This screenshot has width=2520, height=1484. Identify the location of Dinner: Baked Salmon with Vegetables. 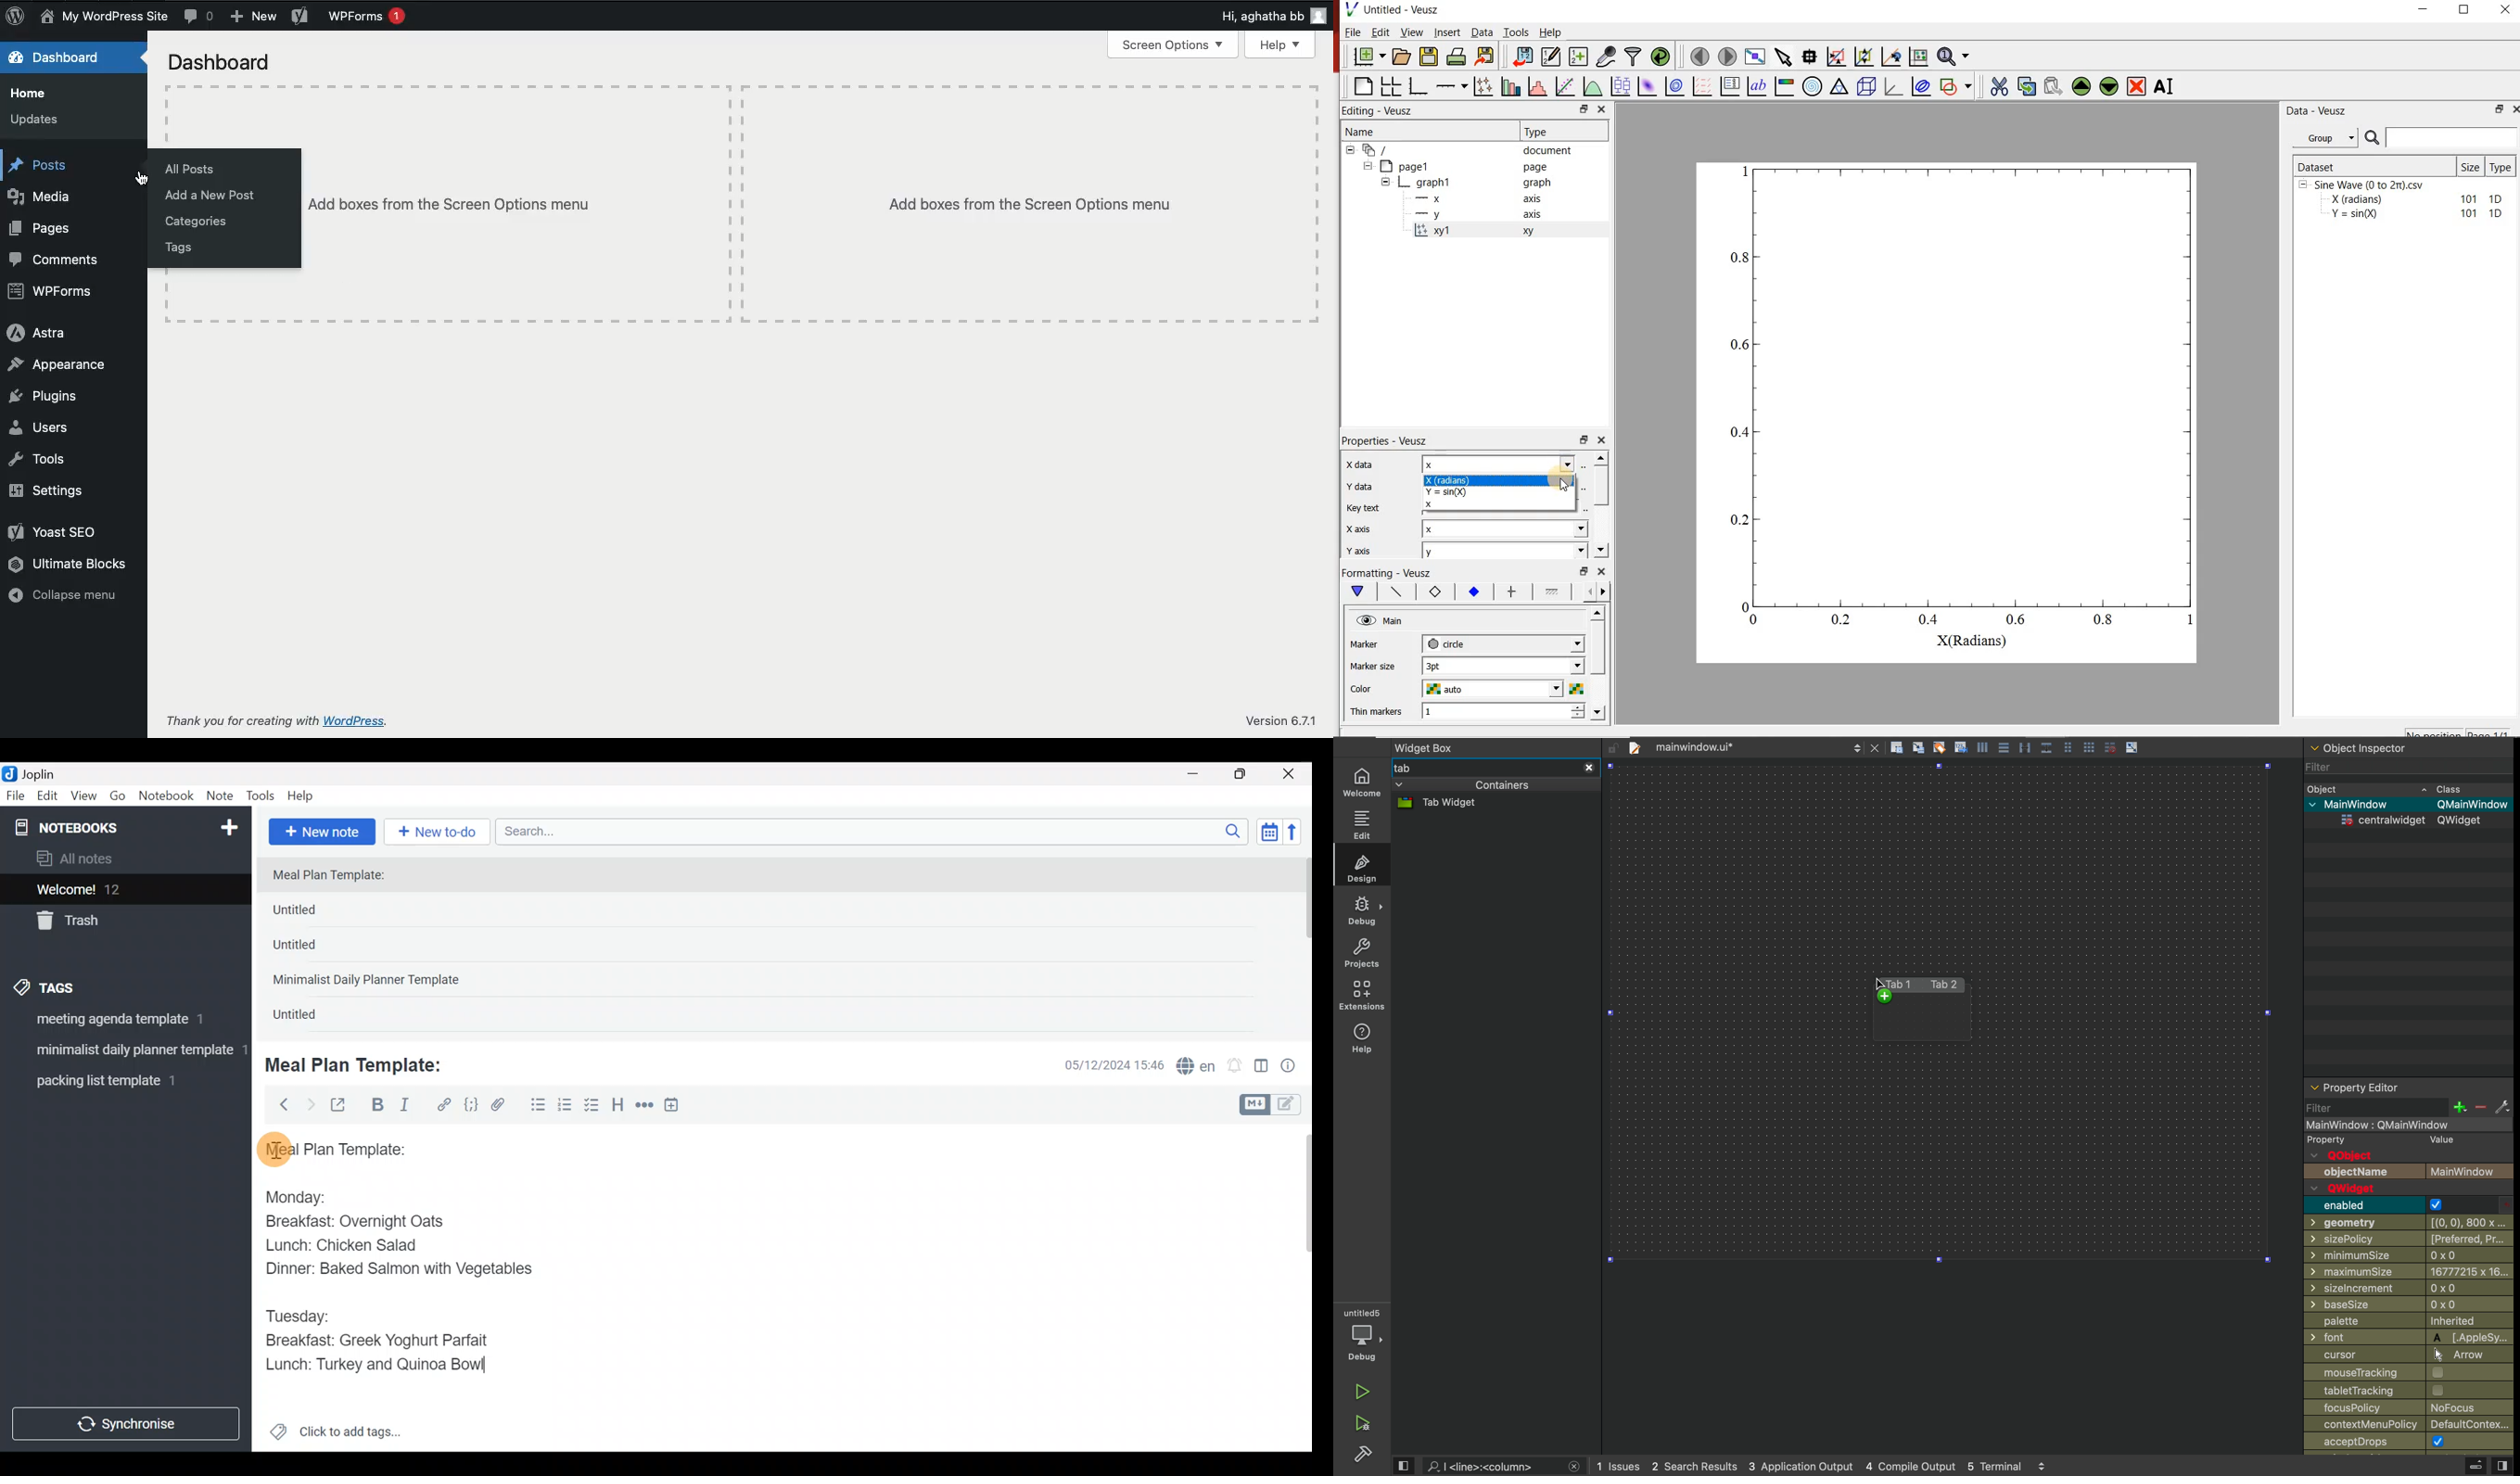
(396, 1268).